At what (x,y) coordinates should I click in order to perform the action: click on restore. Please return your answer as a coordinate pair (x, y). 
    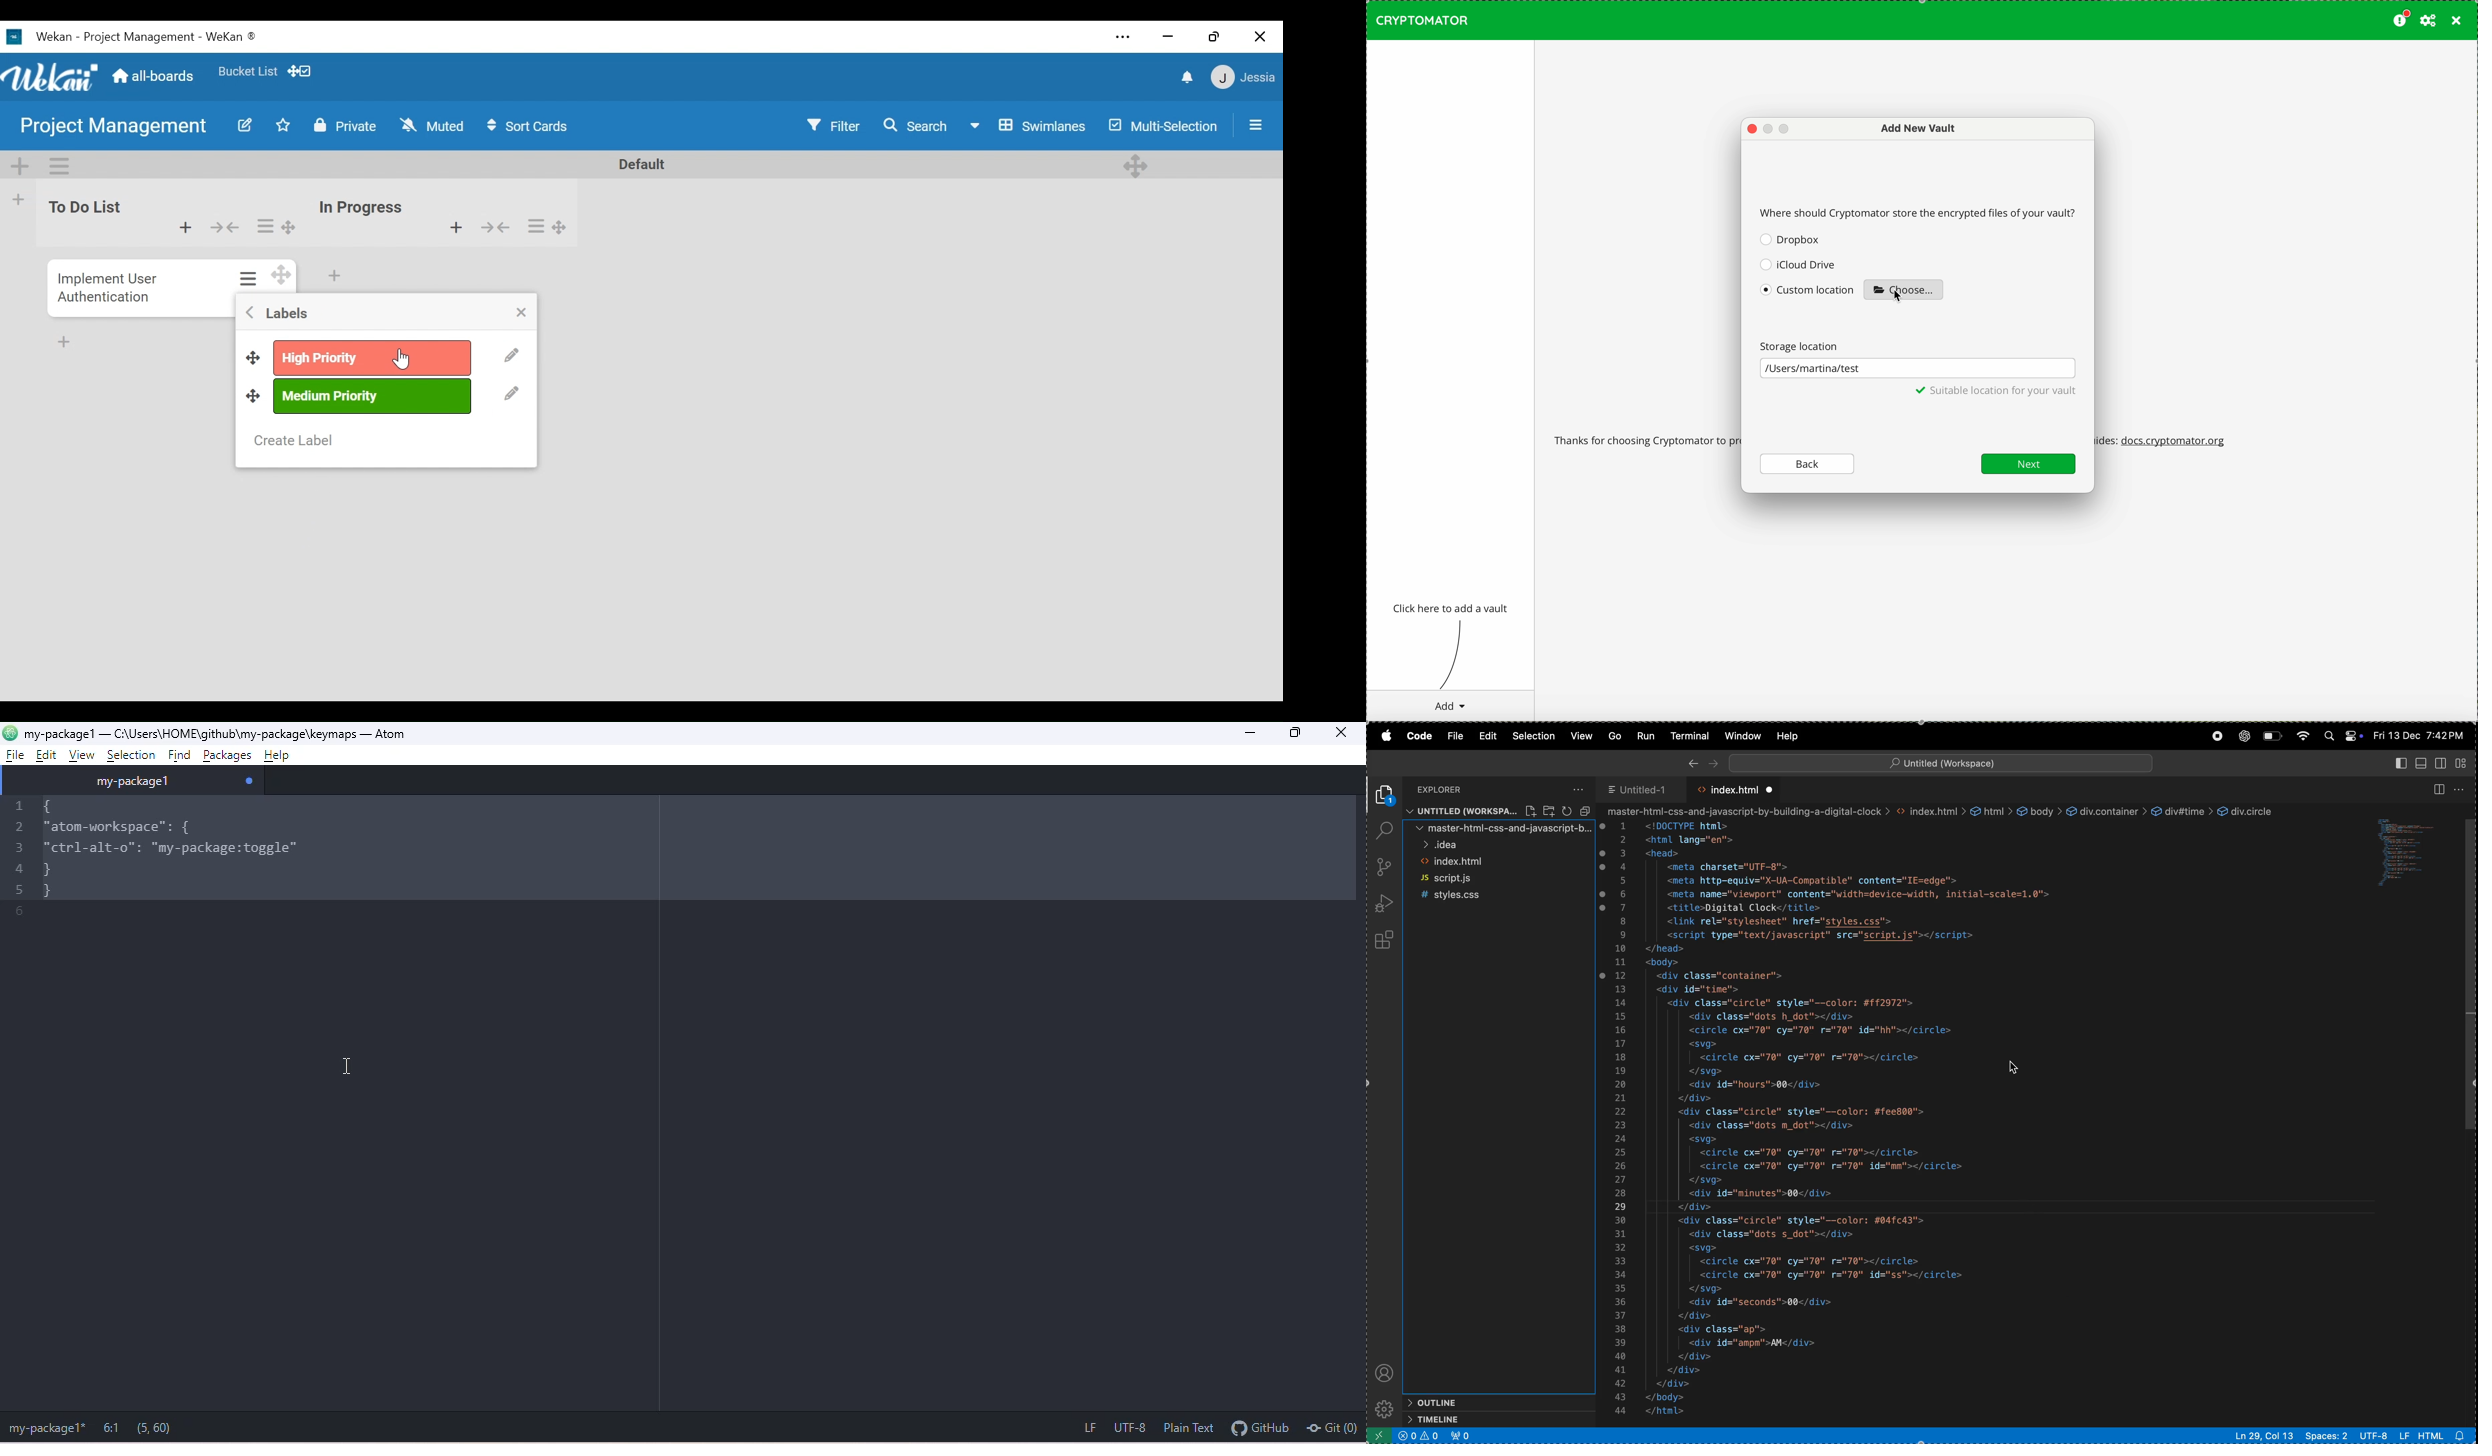
    Looking at the image, I should click on (1217, 37).